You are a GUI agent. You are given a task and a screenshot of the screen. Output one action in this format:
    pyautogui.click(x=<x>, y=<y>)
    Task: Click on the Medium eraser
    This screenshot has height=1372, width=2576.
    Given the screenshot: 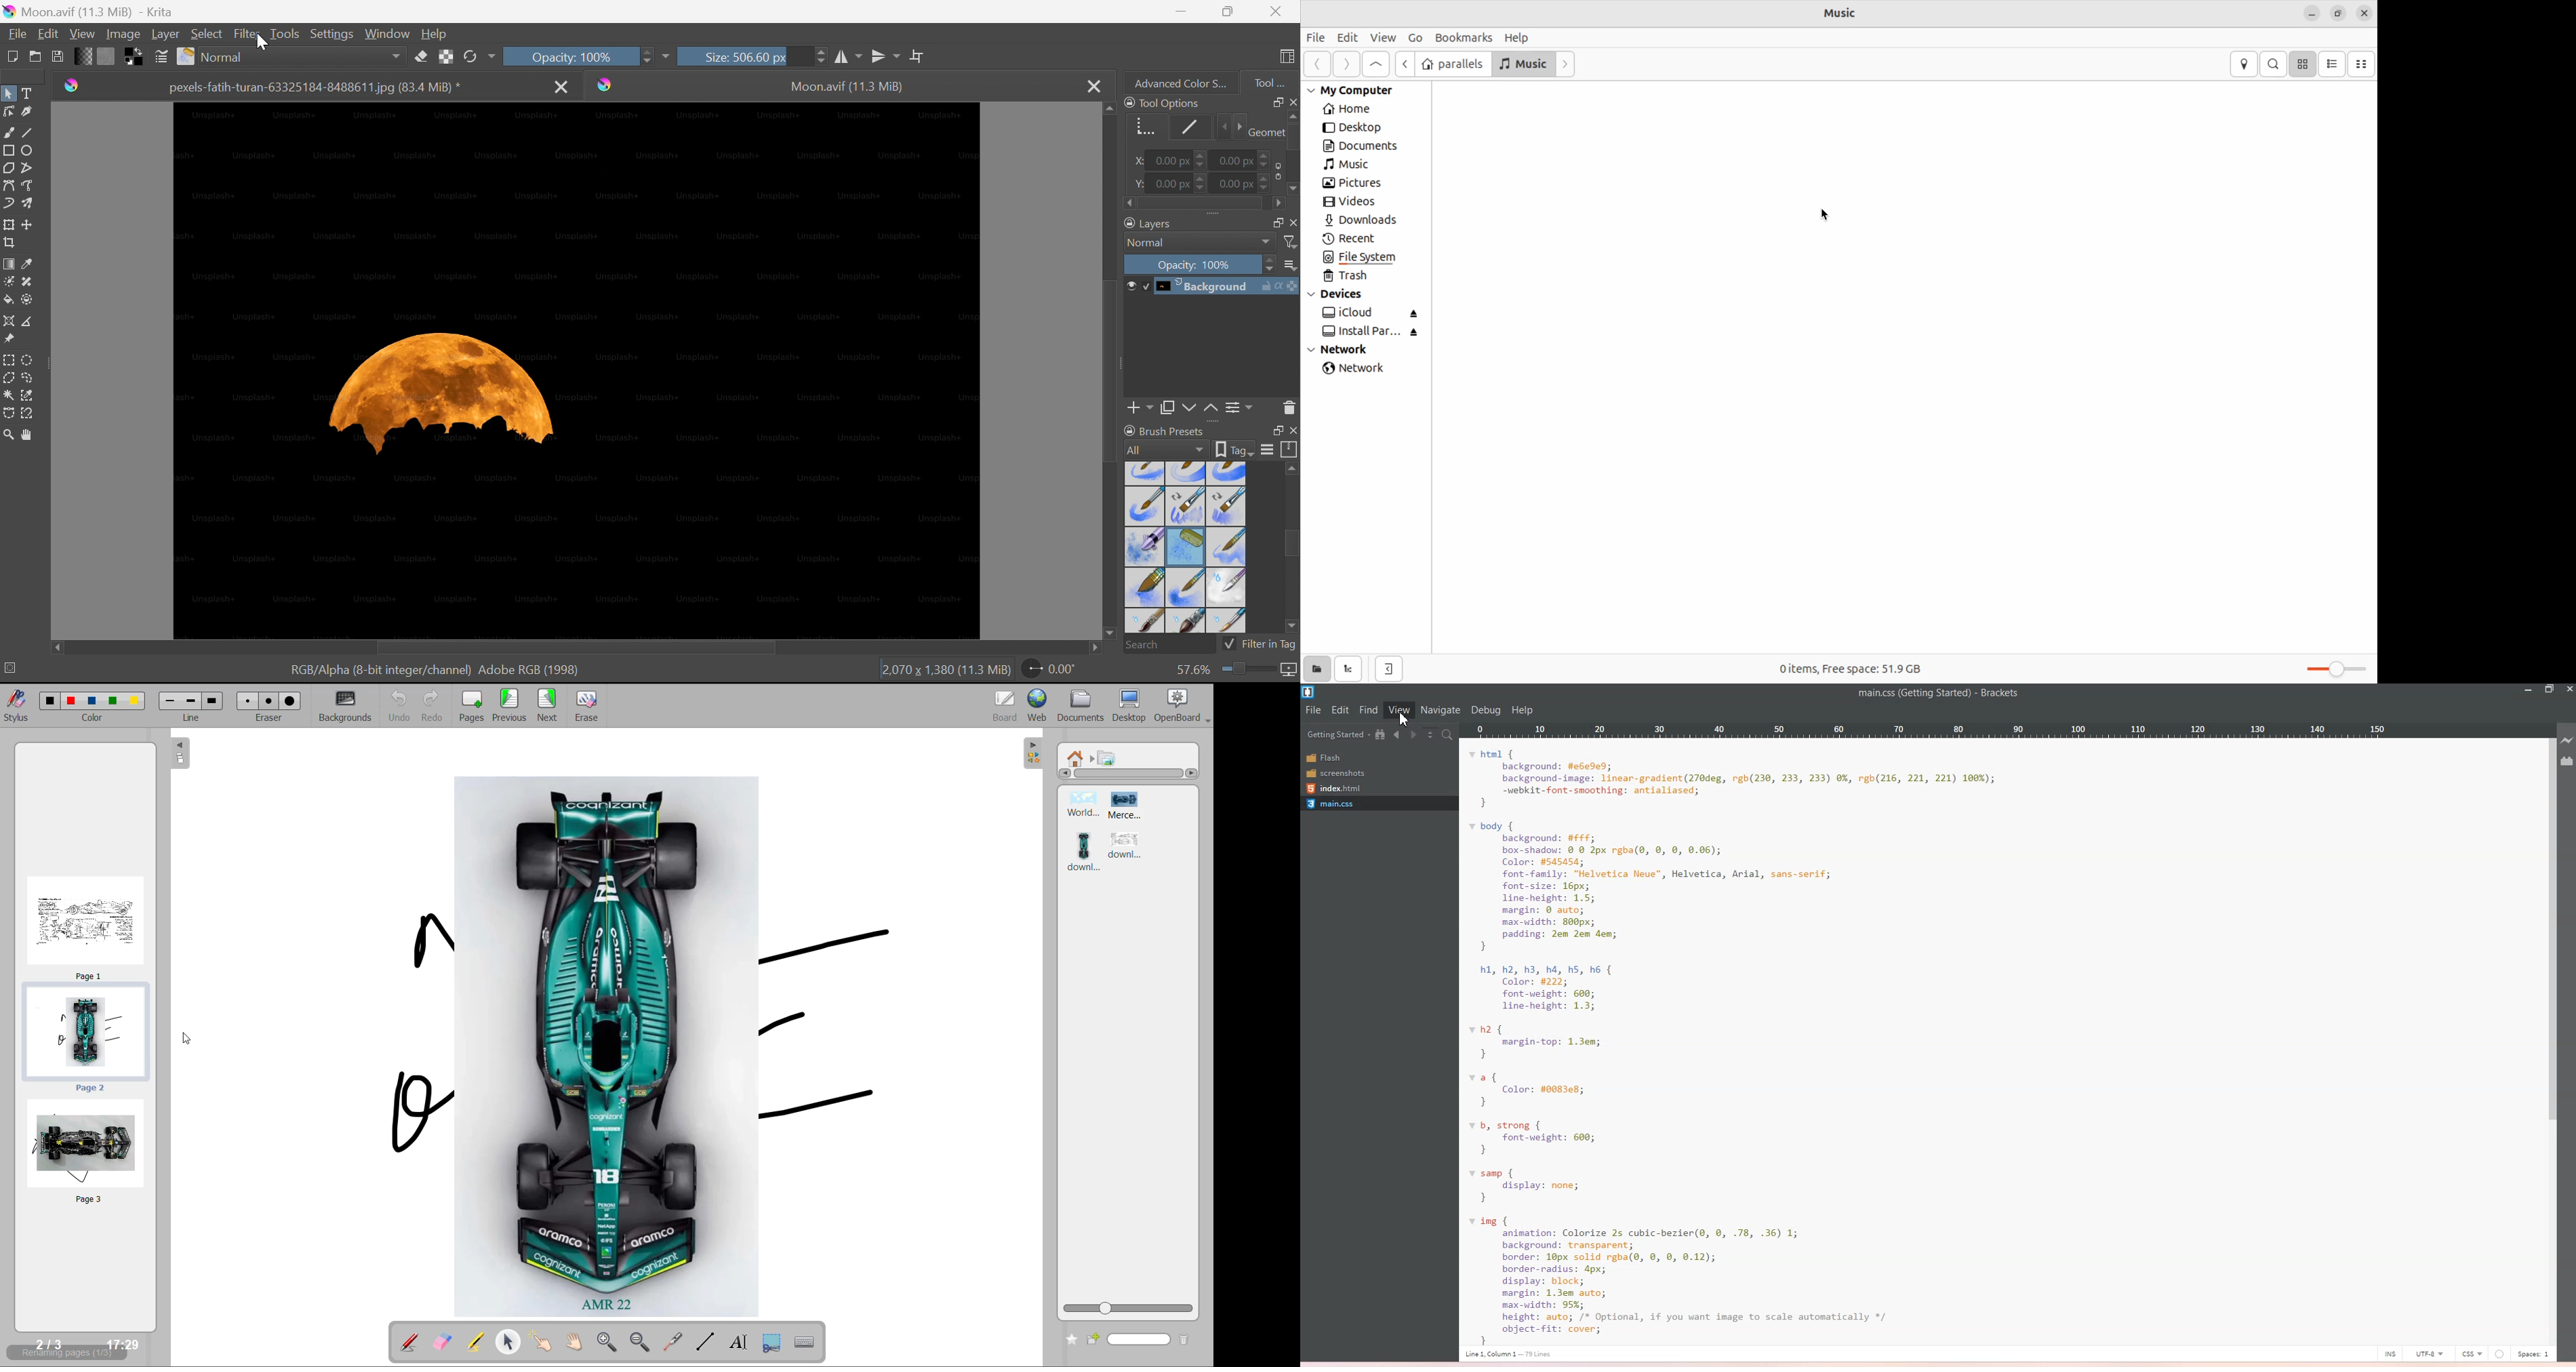 What is the action you would take?
    pyautogui.click(x=267, y=699)
    